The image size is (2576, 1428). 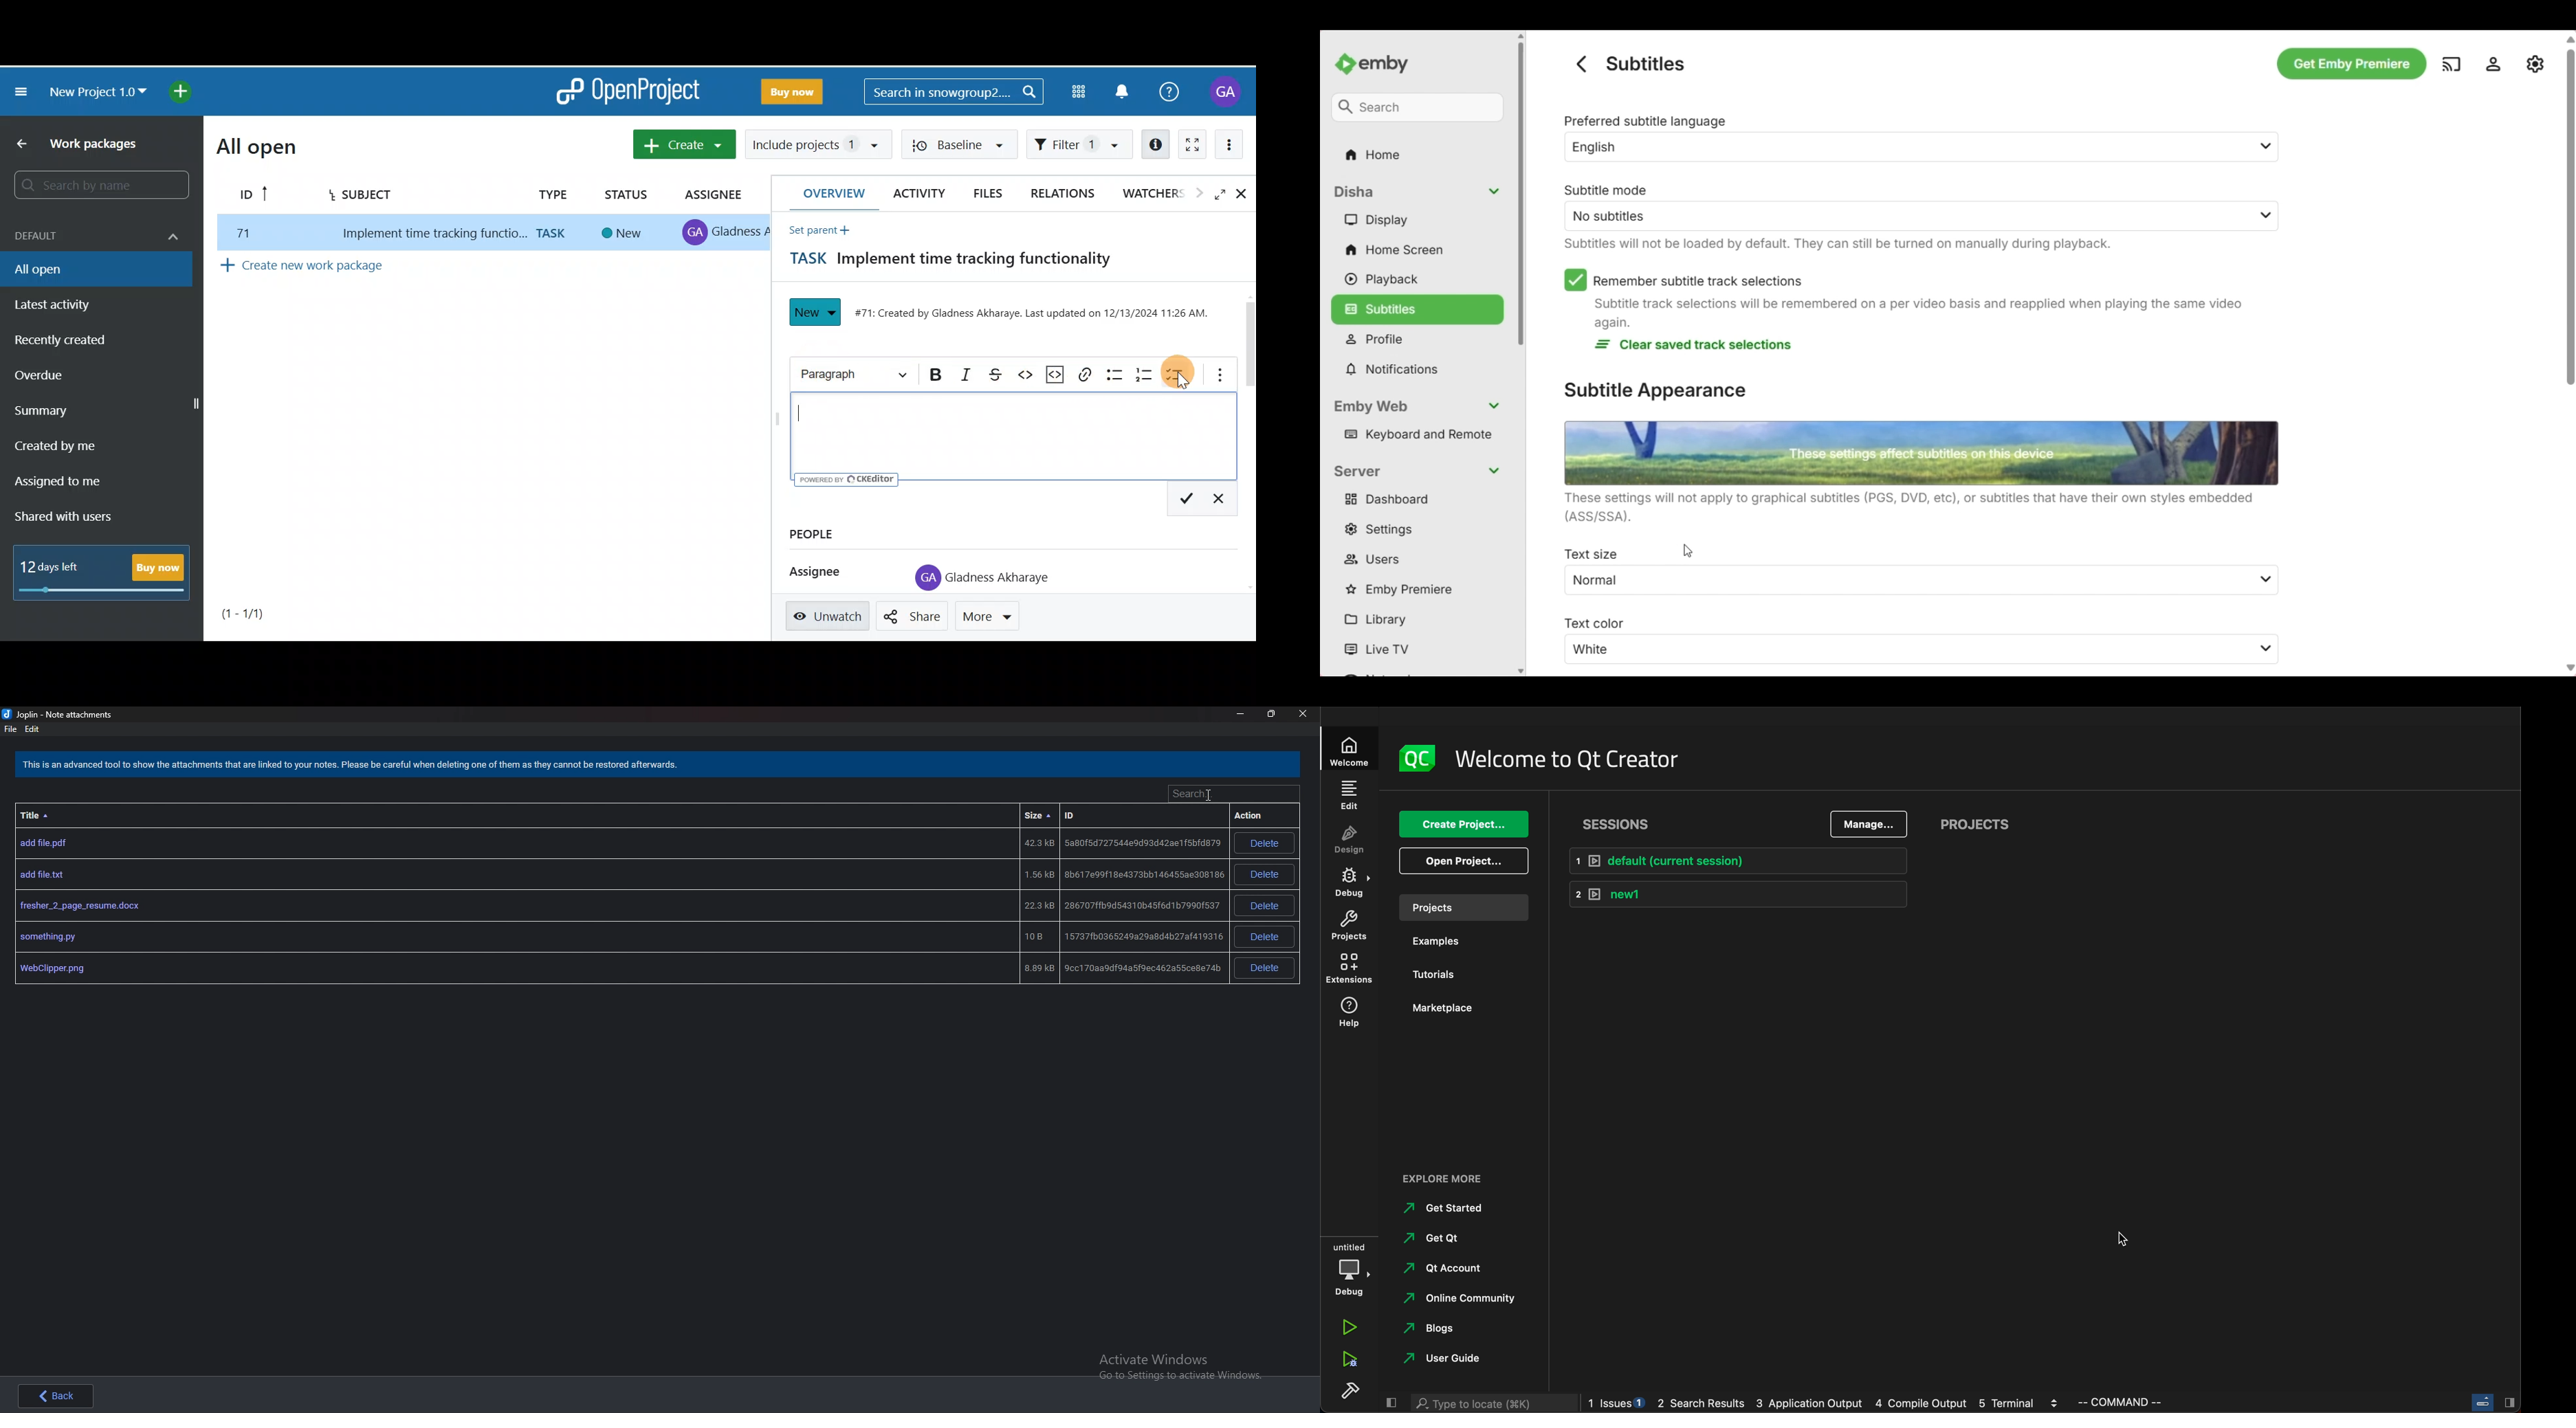 What do you see at coordinates (1264, 843) in the screenshot?
I see `delete` at bounding box center [1264, 843].